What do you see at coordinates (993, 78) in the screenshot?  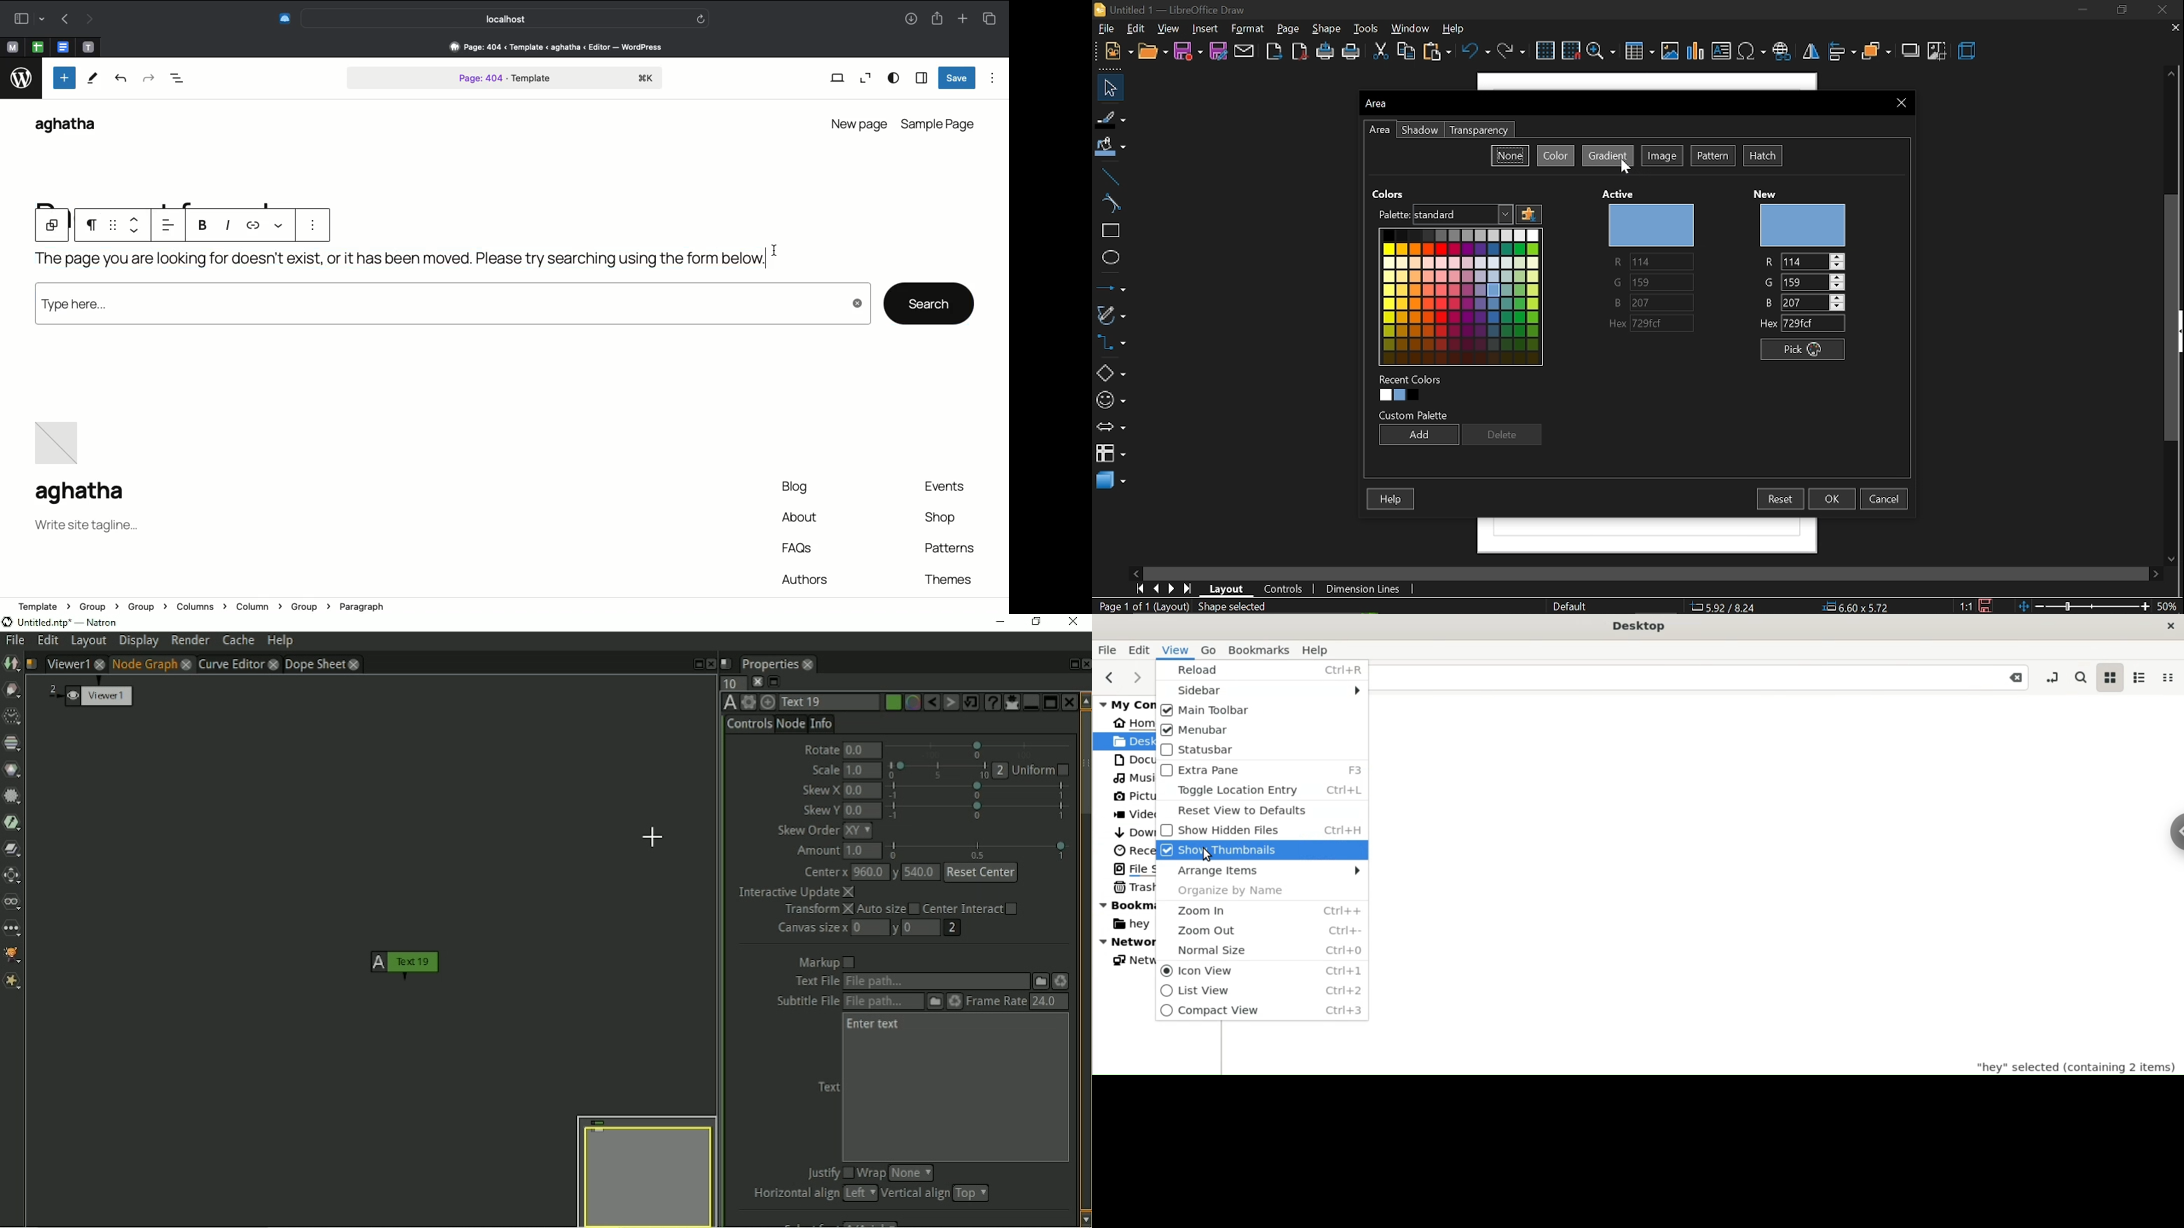 I see `Options` at bounding box center [993, 78].